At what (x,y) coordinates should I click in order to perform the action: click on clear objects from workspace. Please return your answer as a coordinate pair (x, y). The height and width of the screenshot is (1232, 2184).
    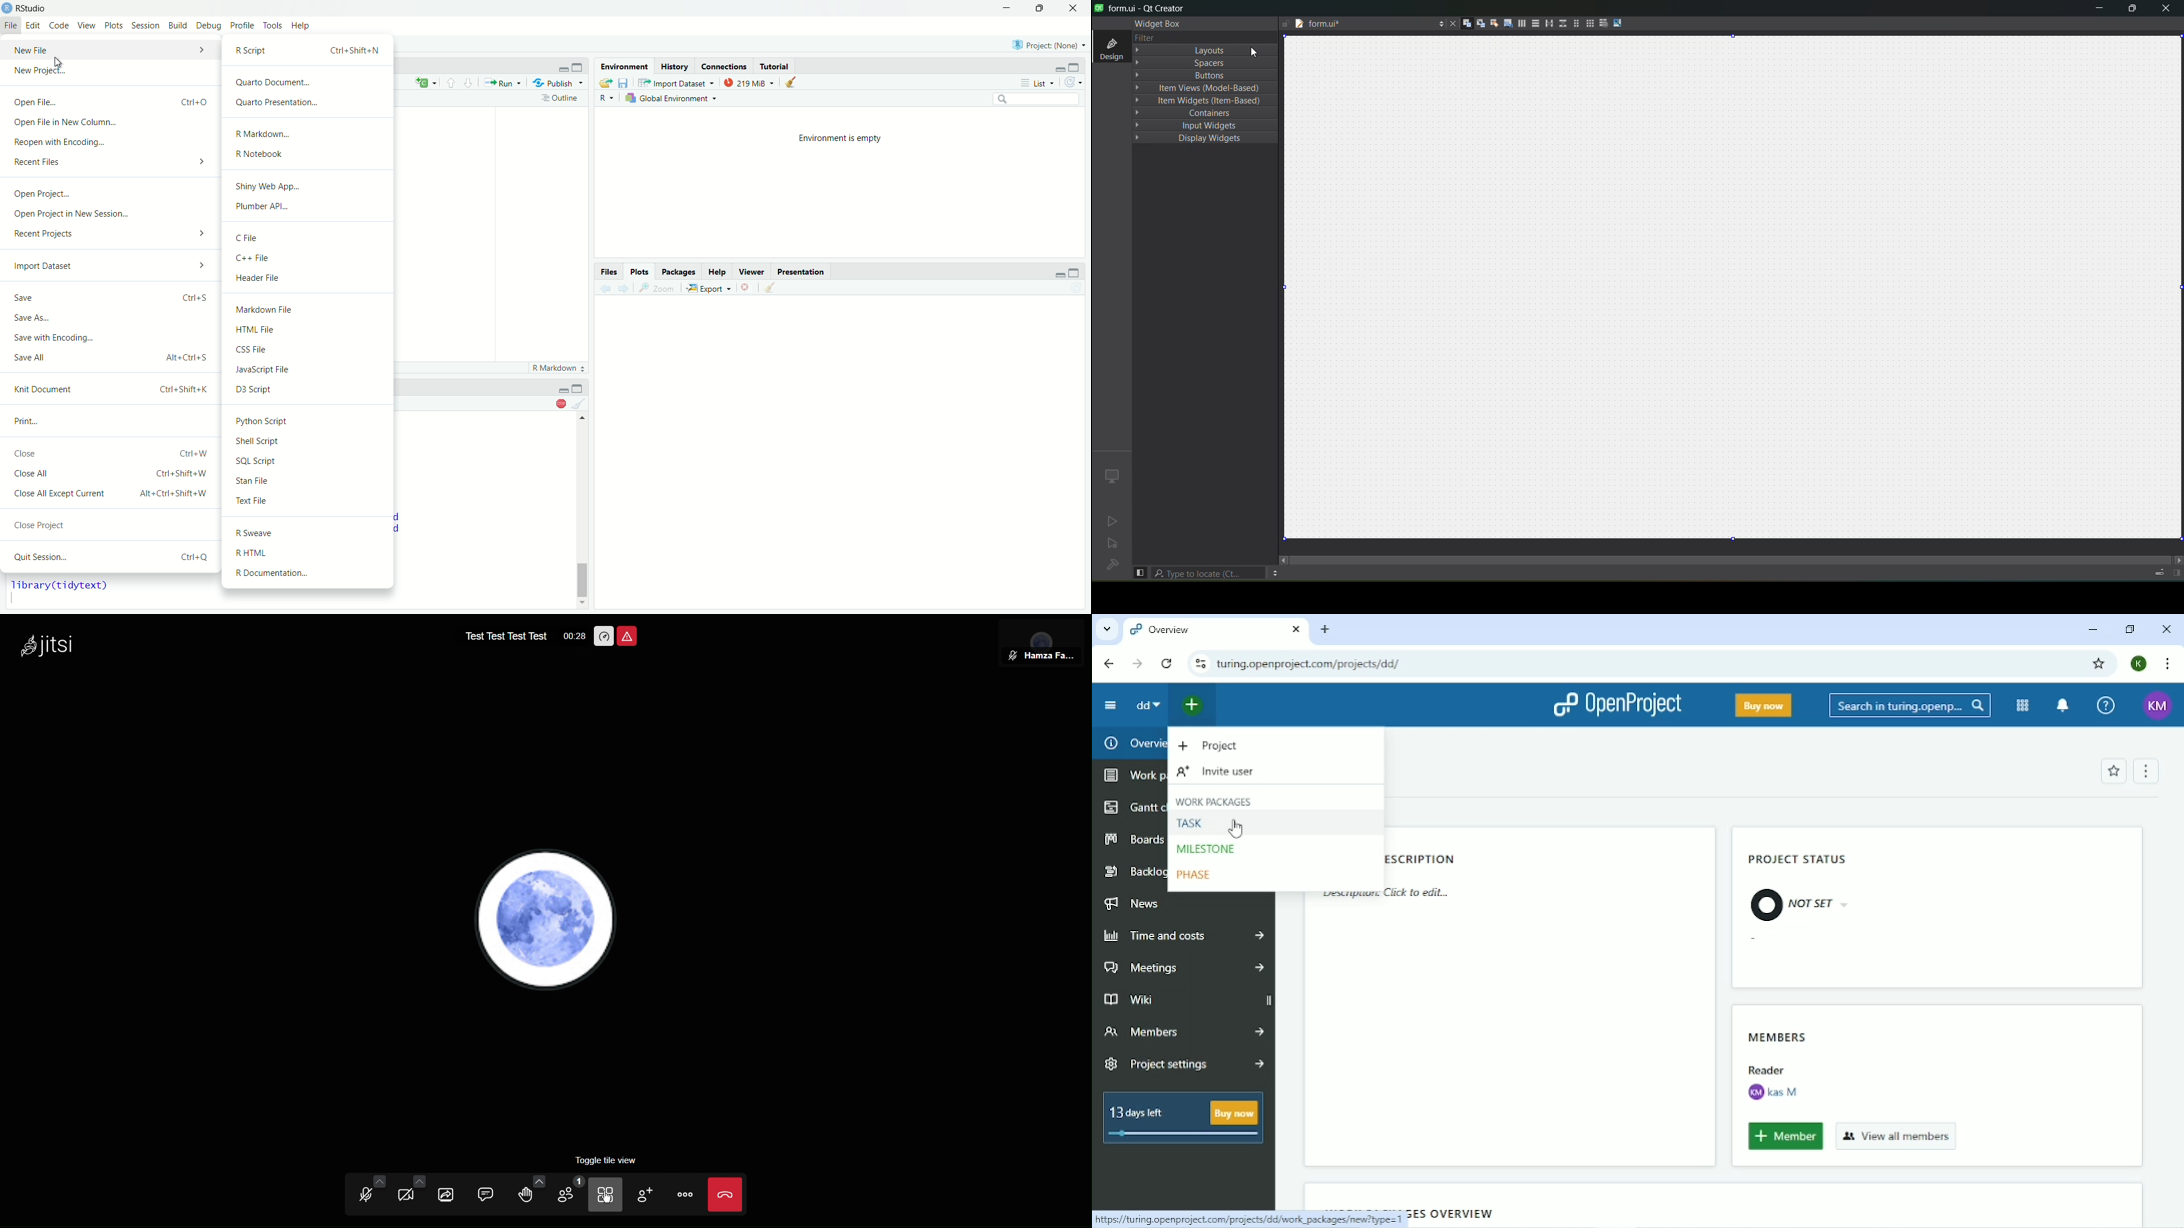
    Looking at the image, I should click on (793, 83).